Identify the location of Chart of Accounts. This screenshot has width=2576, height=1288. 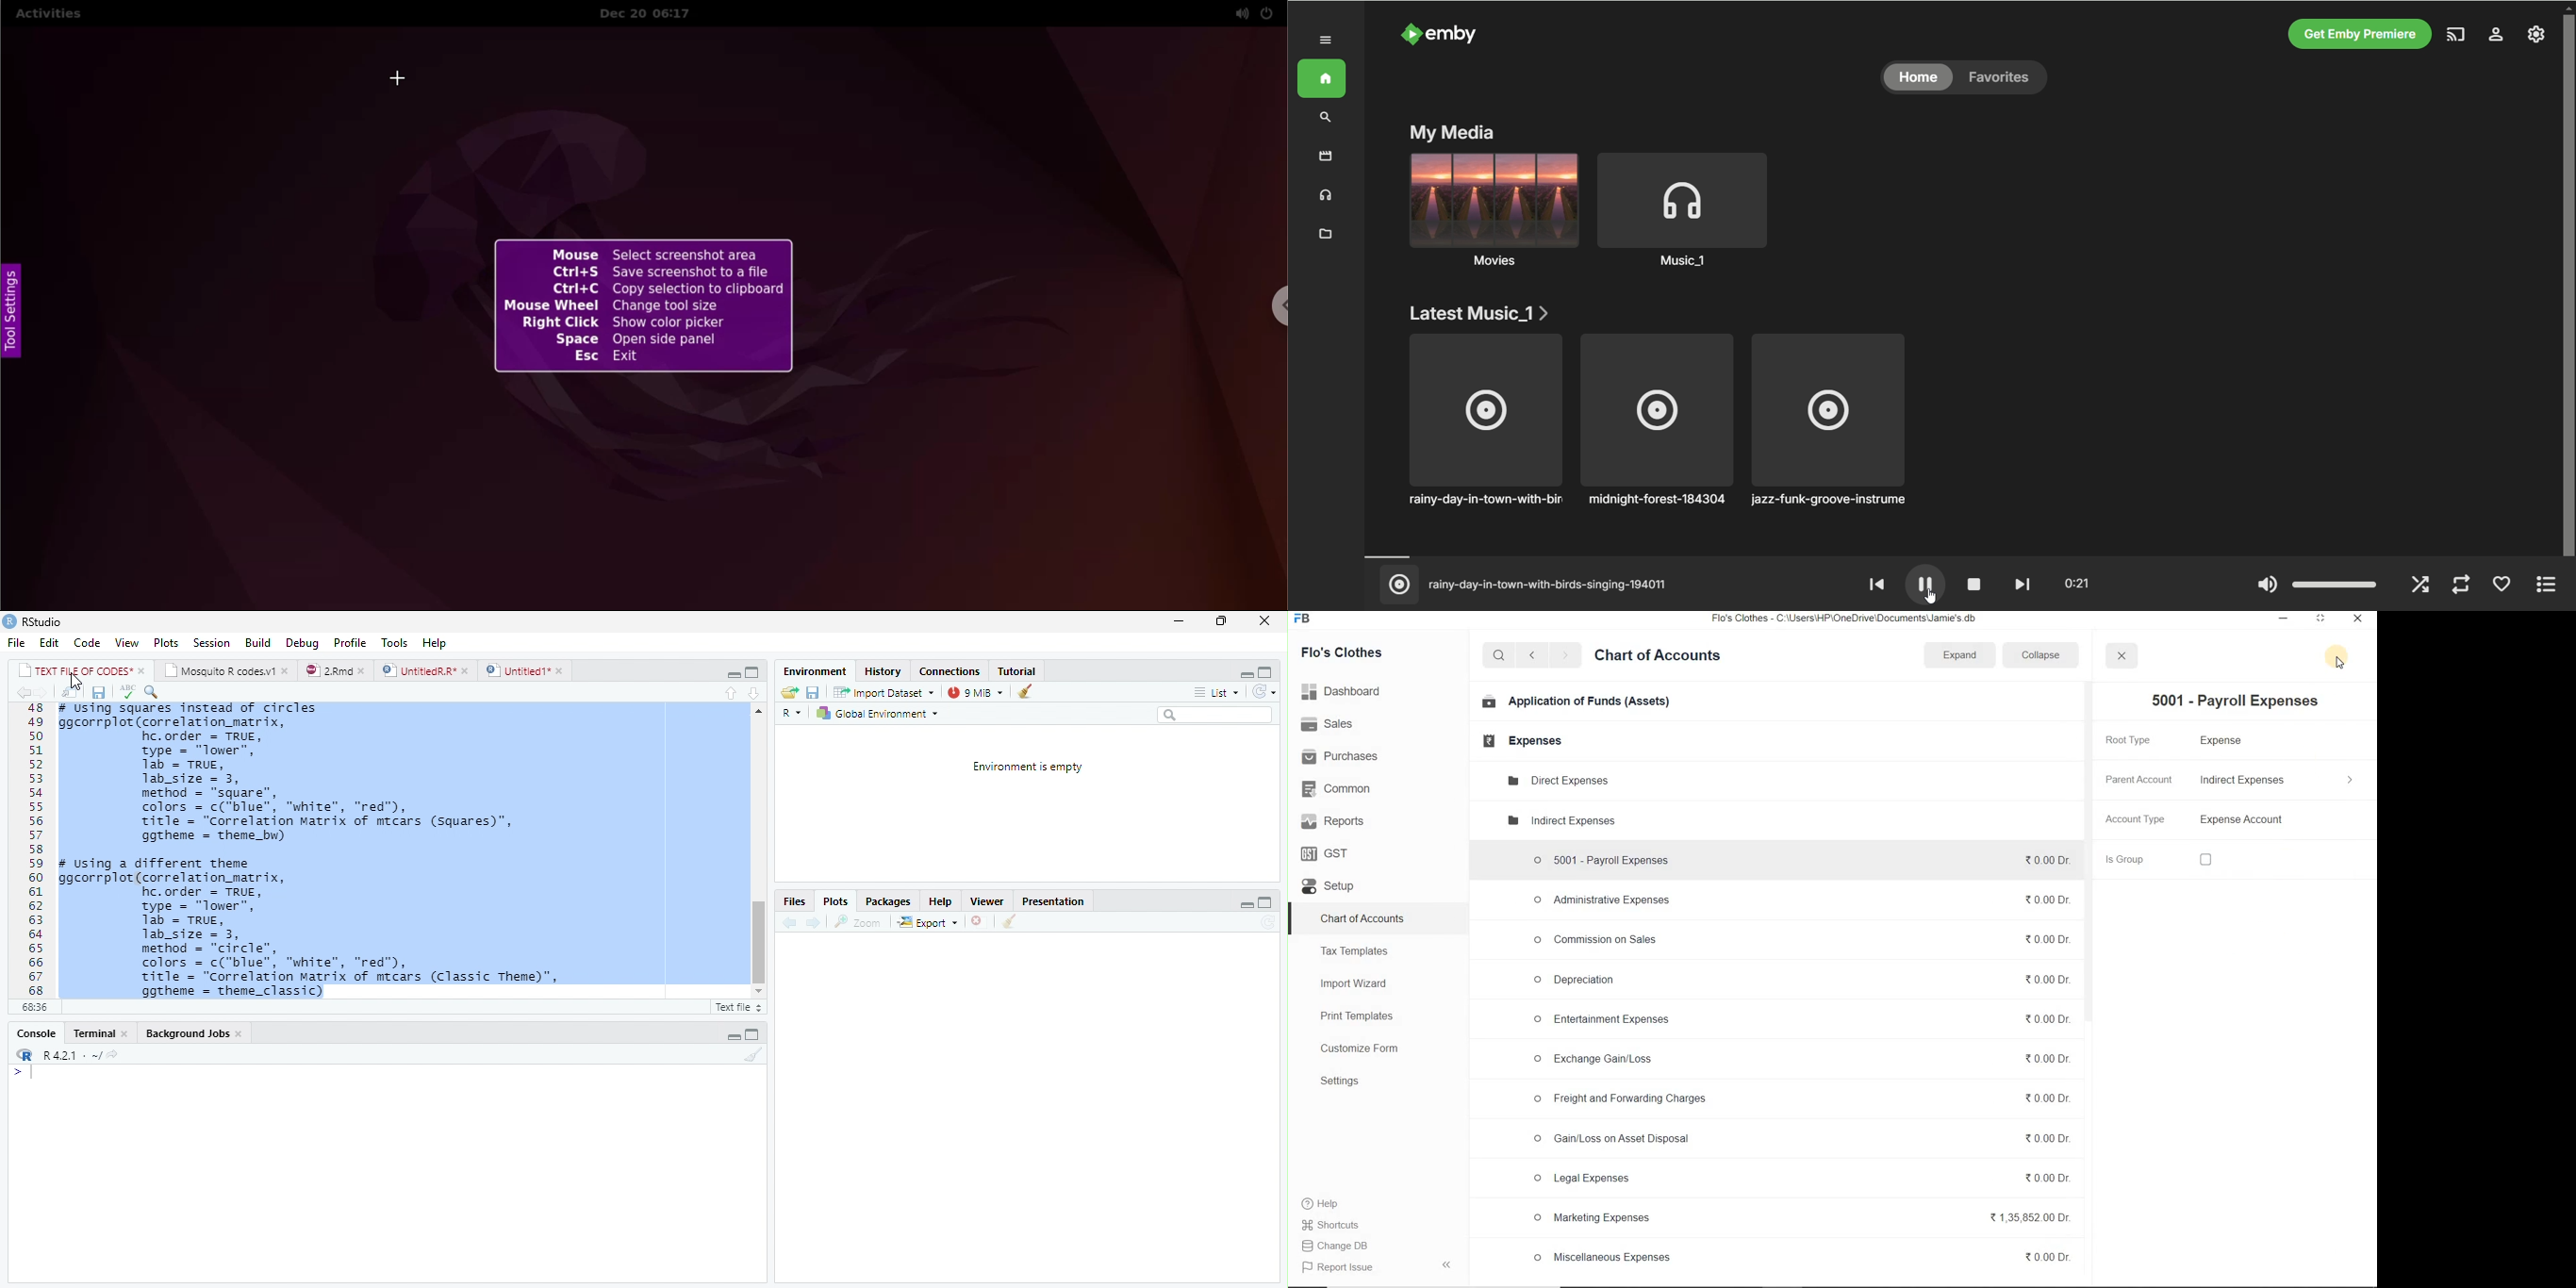
(1658, 657).